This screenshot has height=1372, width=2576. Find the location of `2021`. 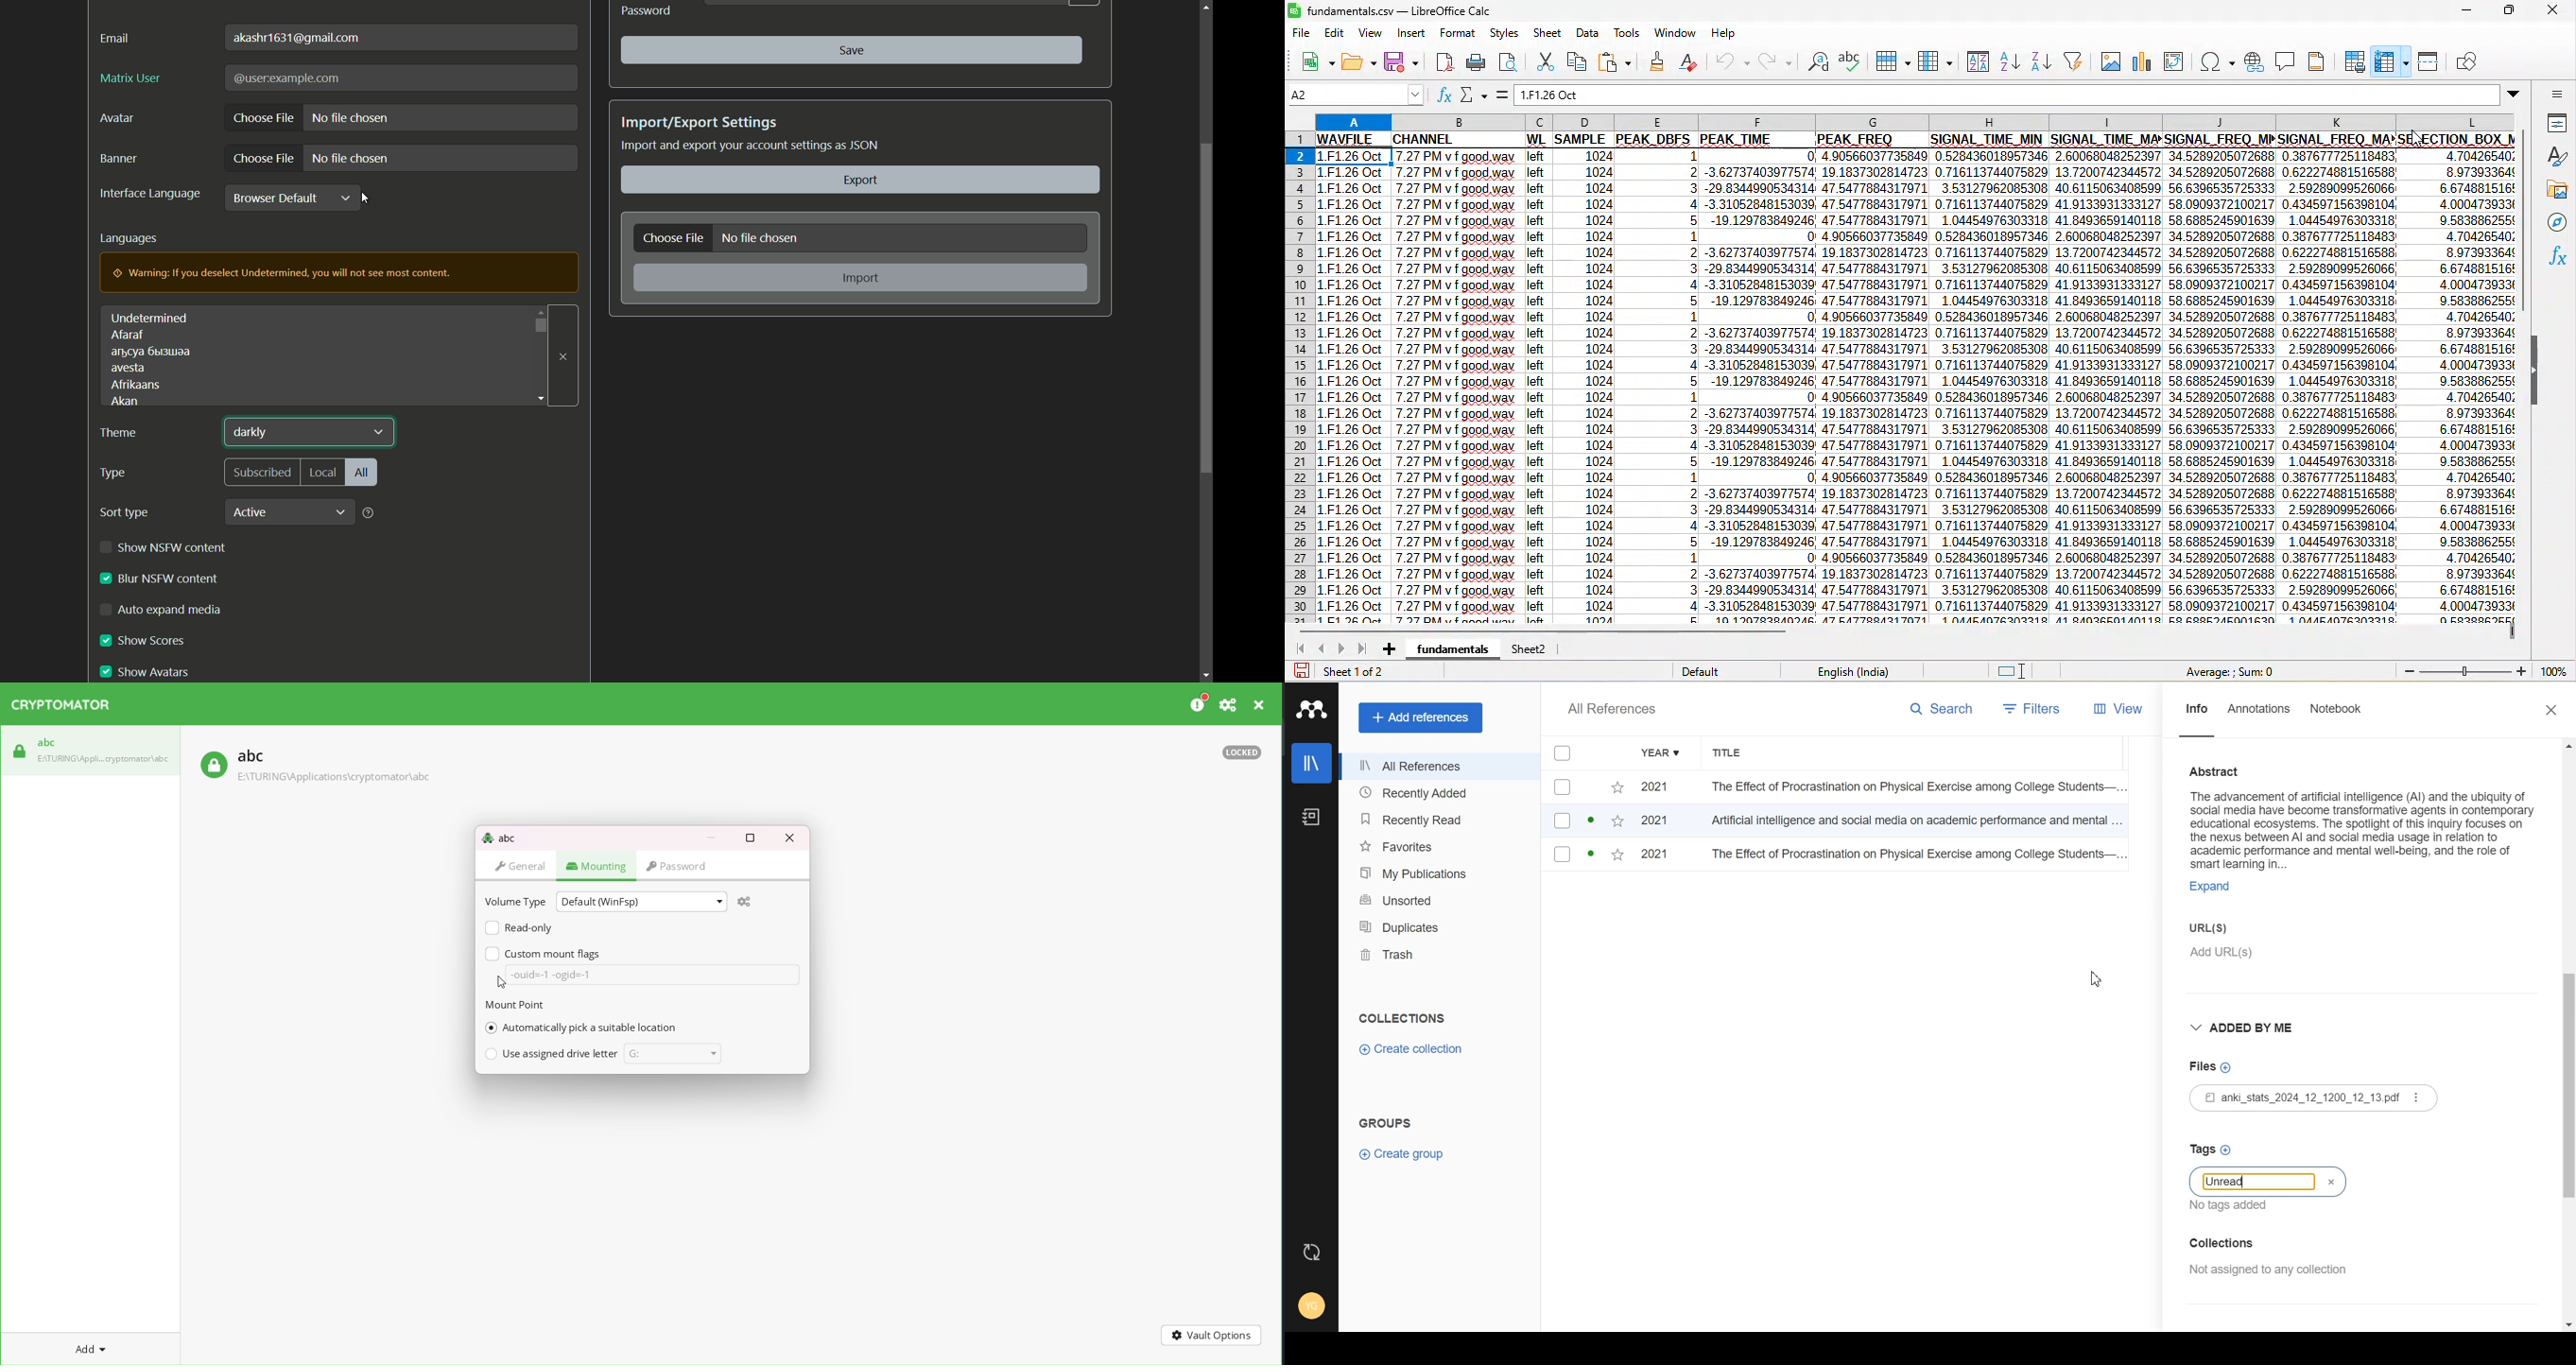

2021 is located at coordinates (1659, 787).